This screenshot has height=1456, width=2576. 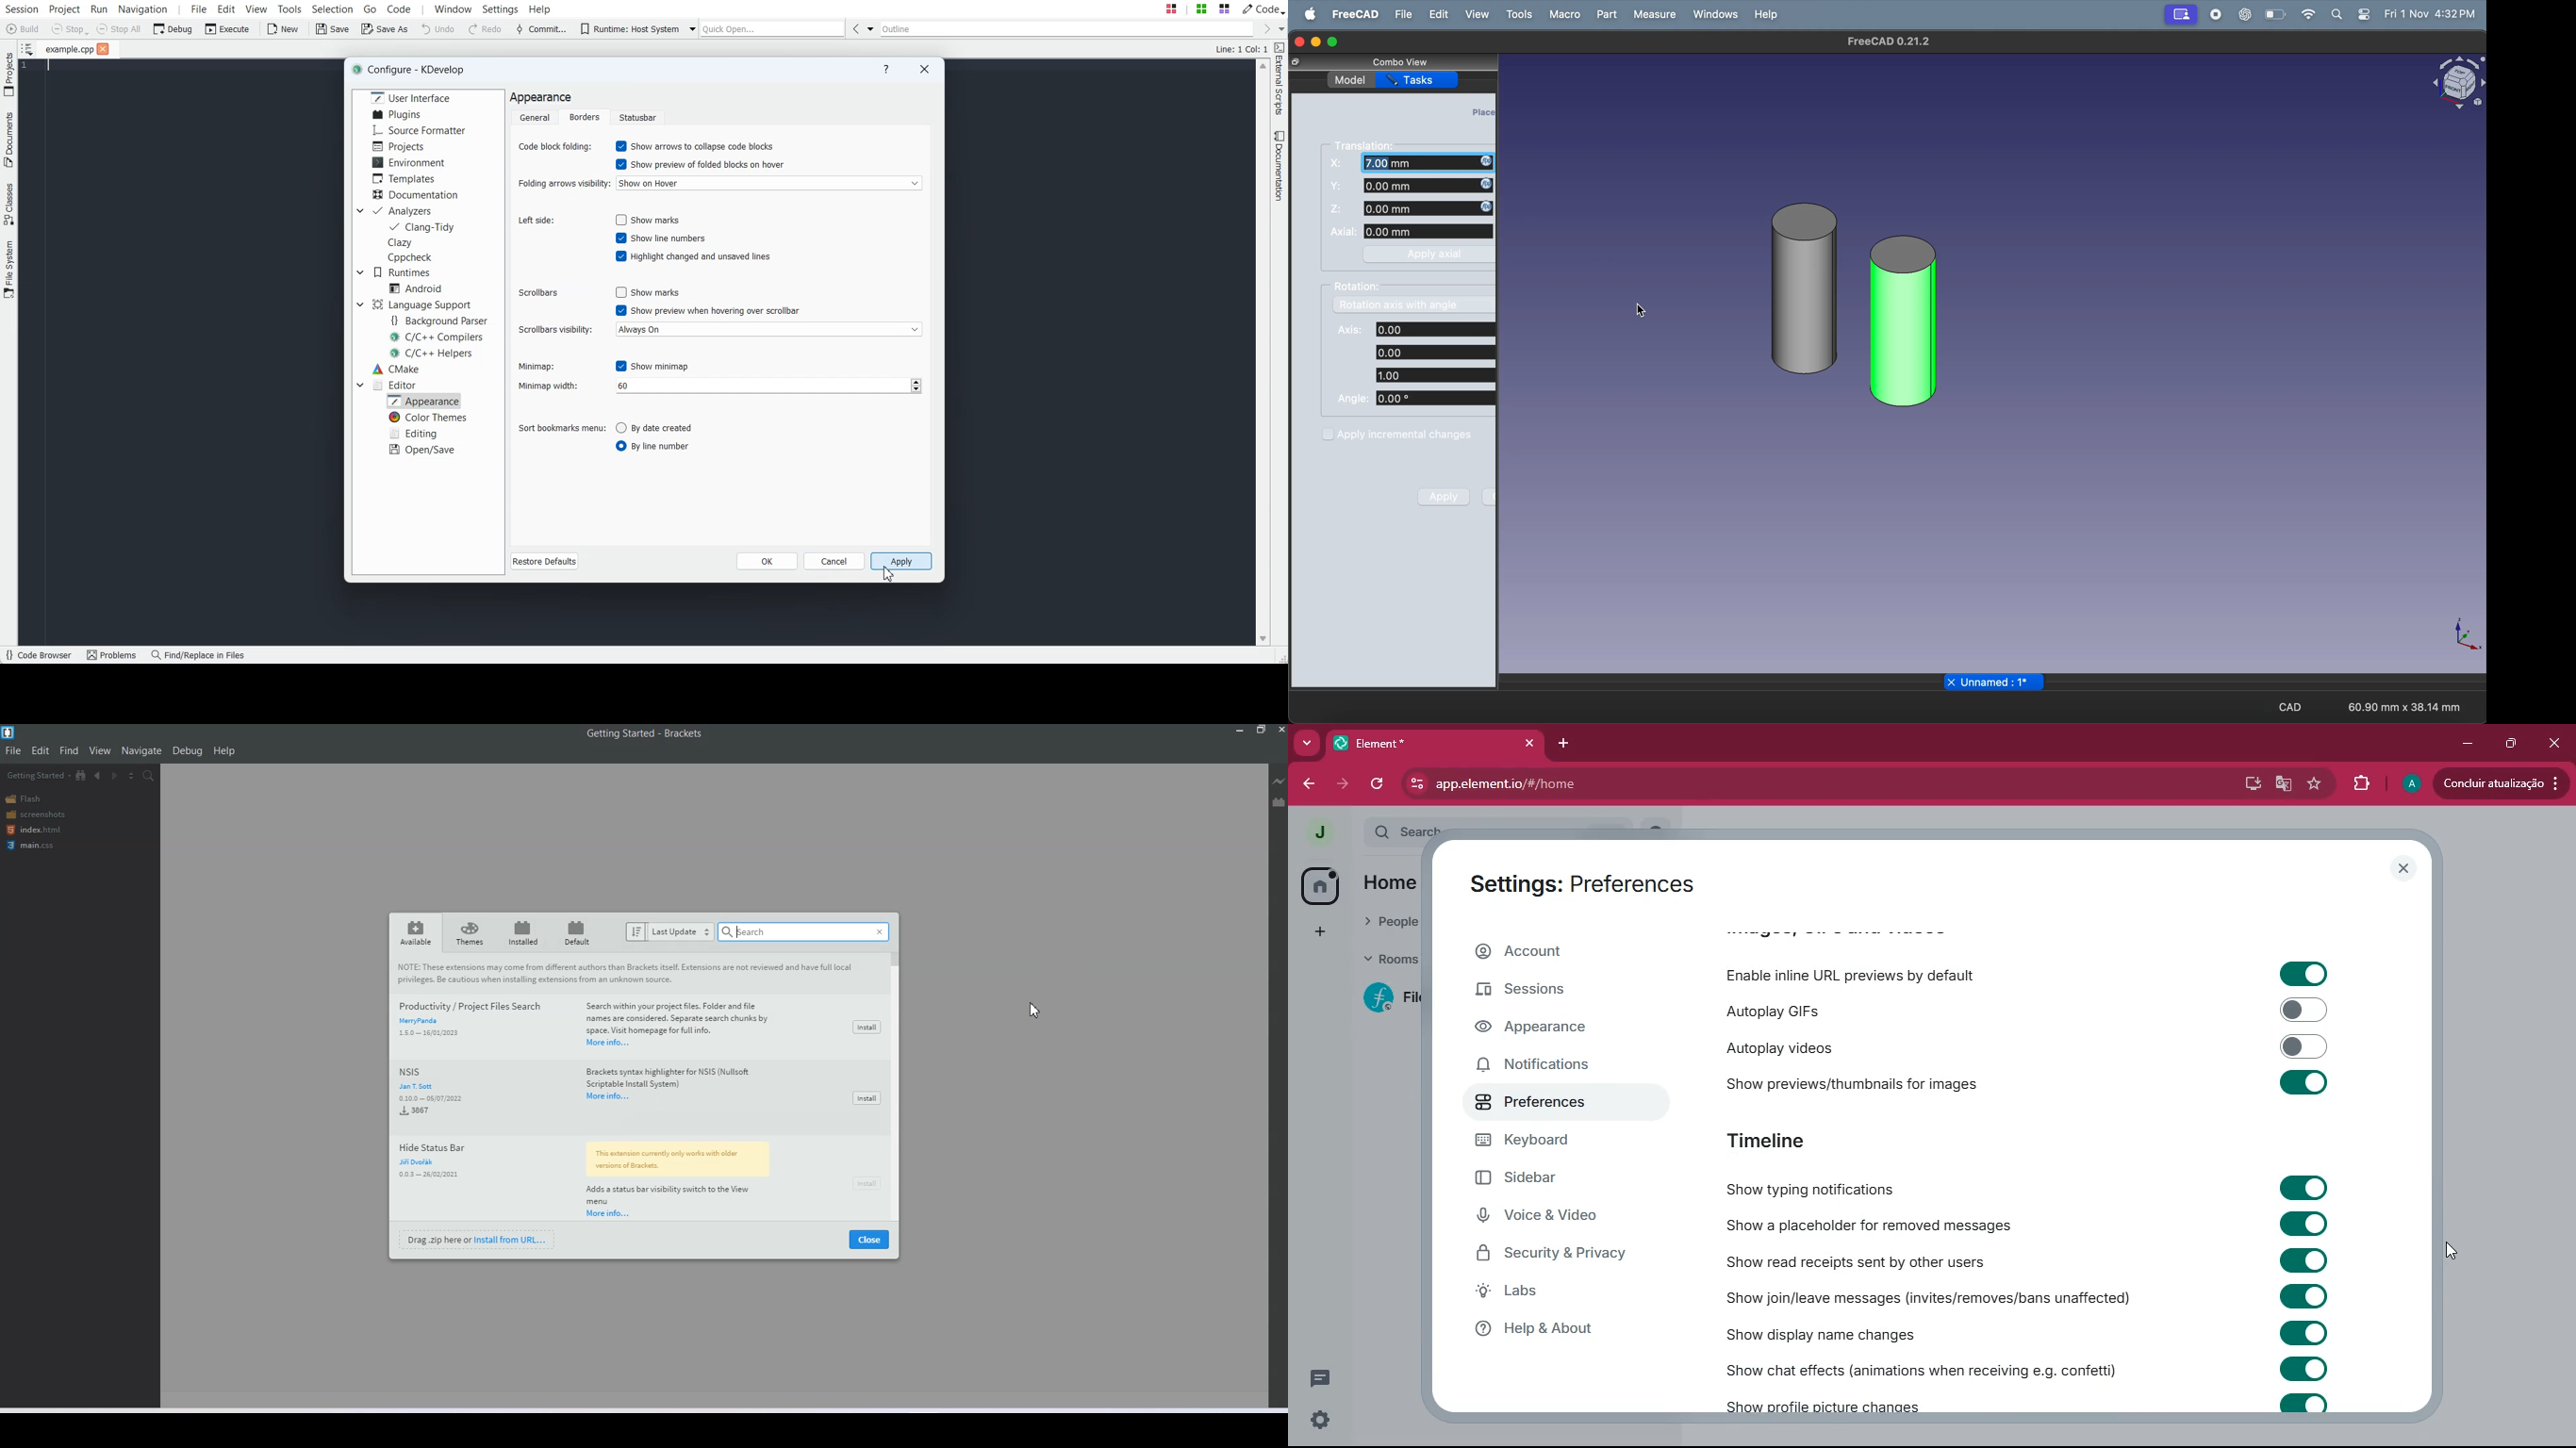 I want to click on freecad, so click(x=1351, y=13).